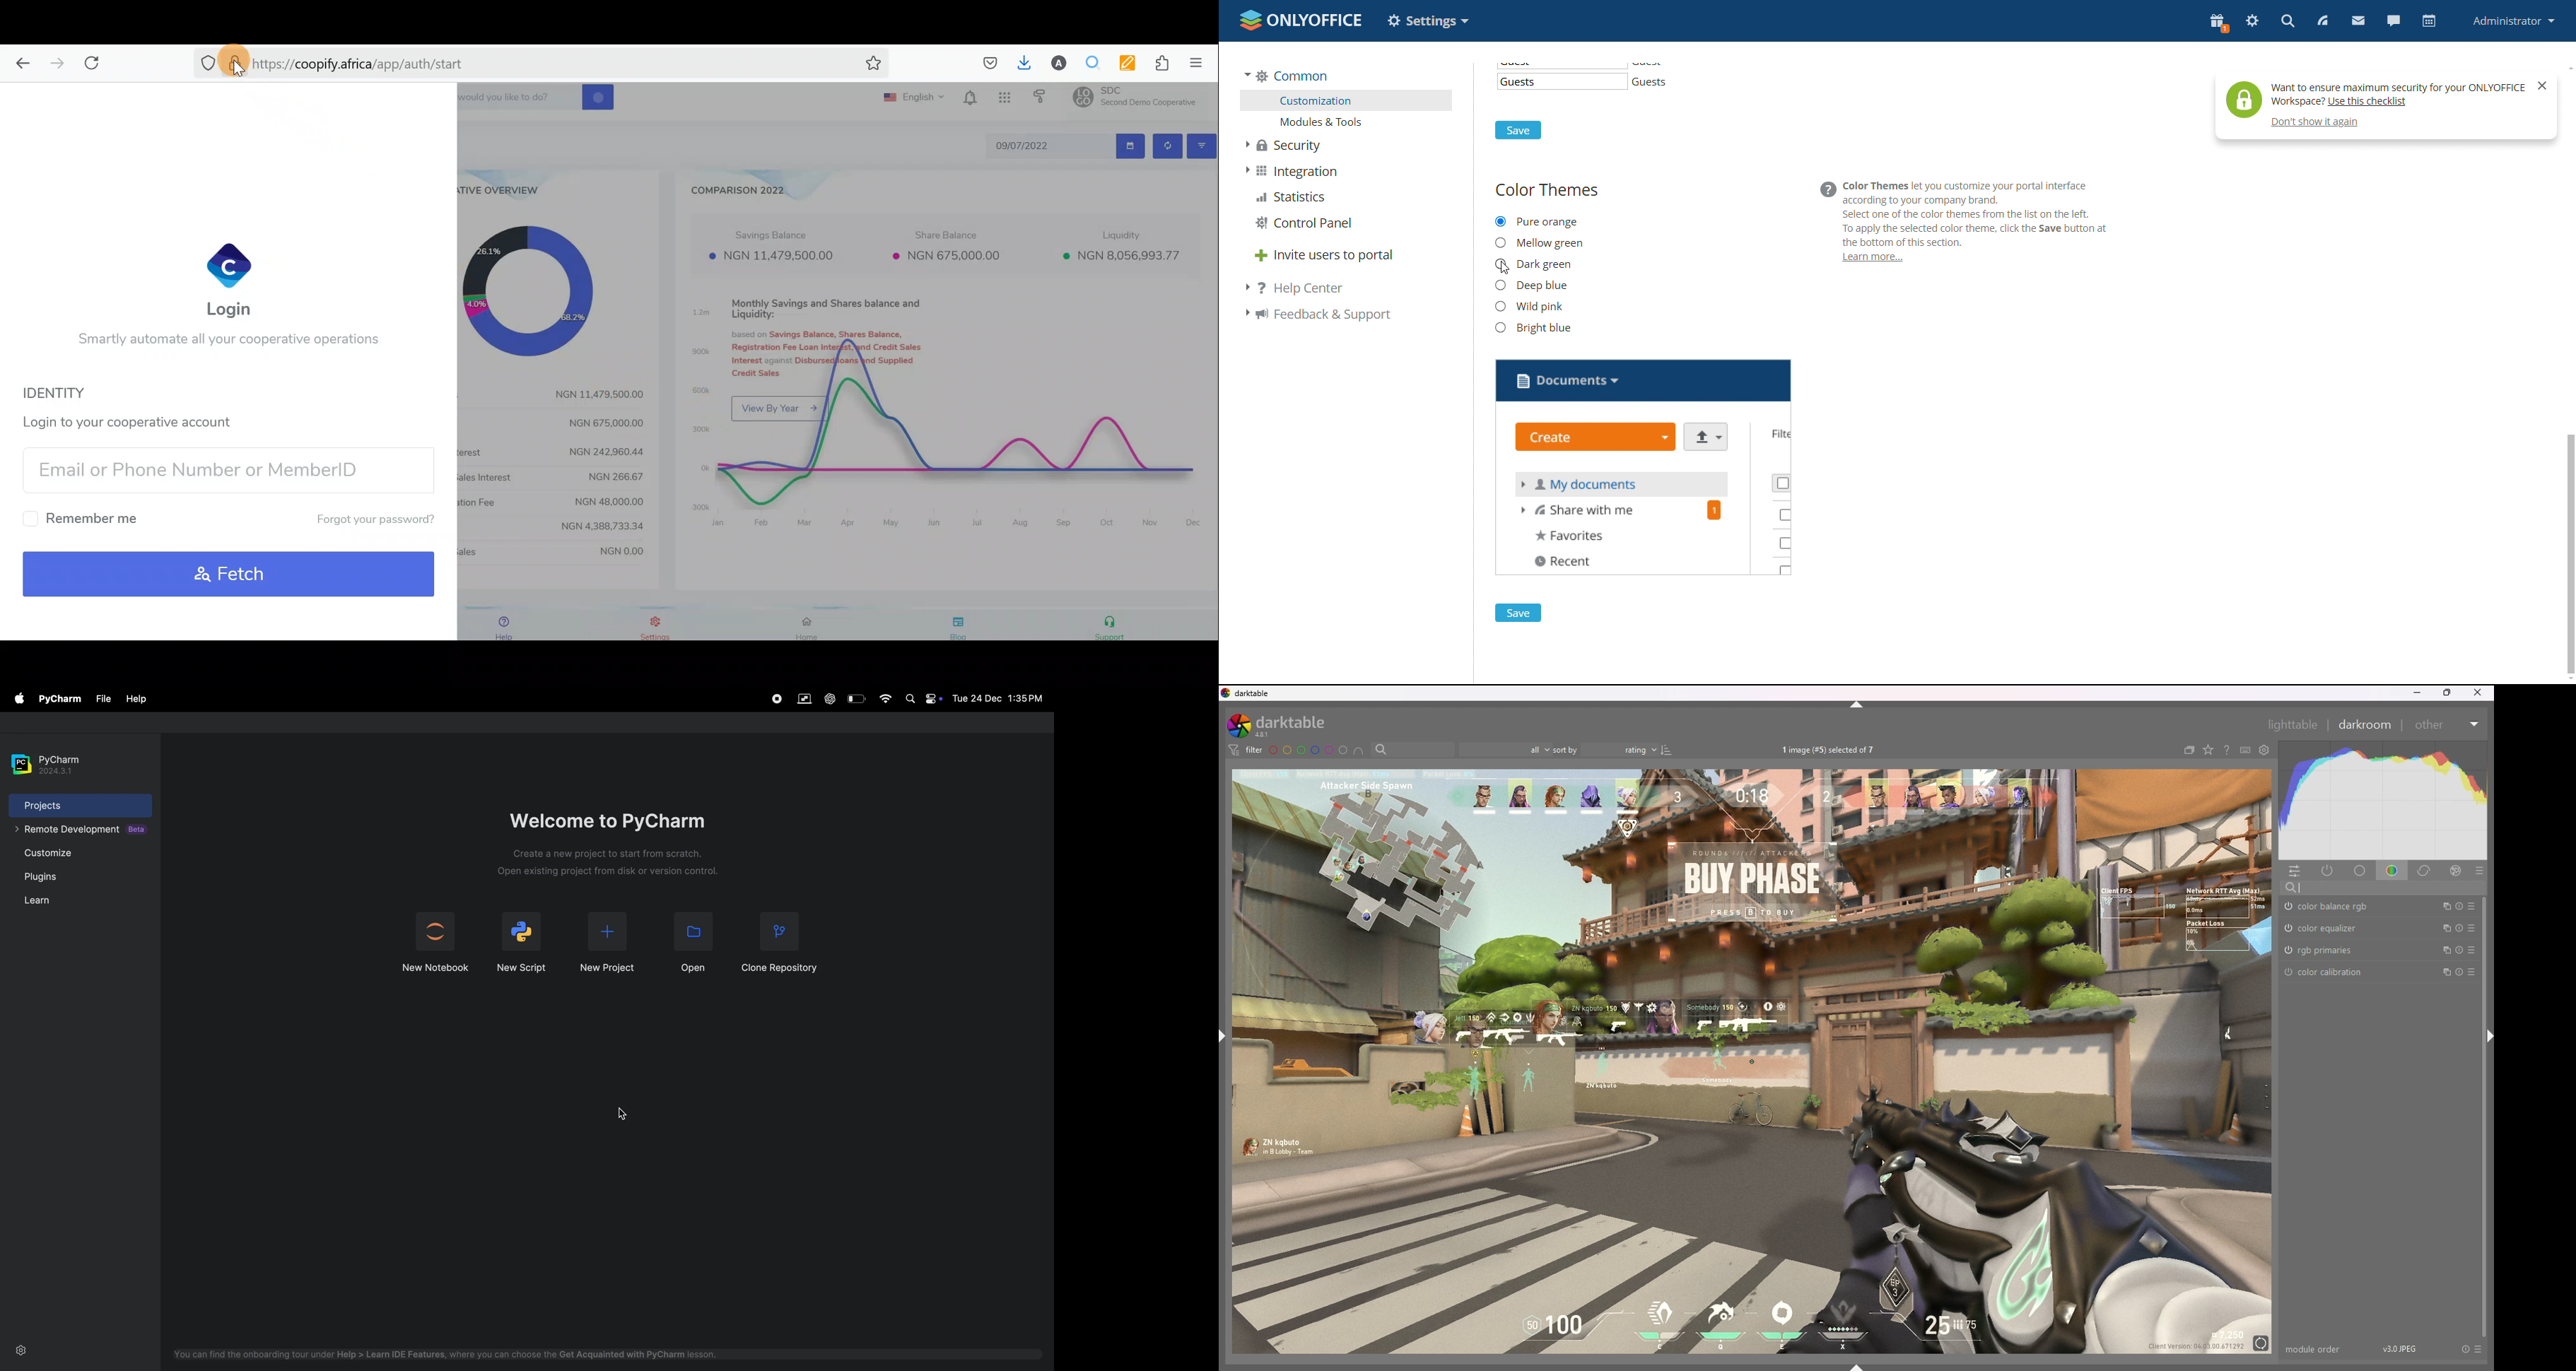  I want to click on filter by images rating, so click(1505, 749).